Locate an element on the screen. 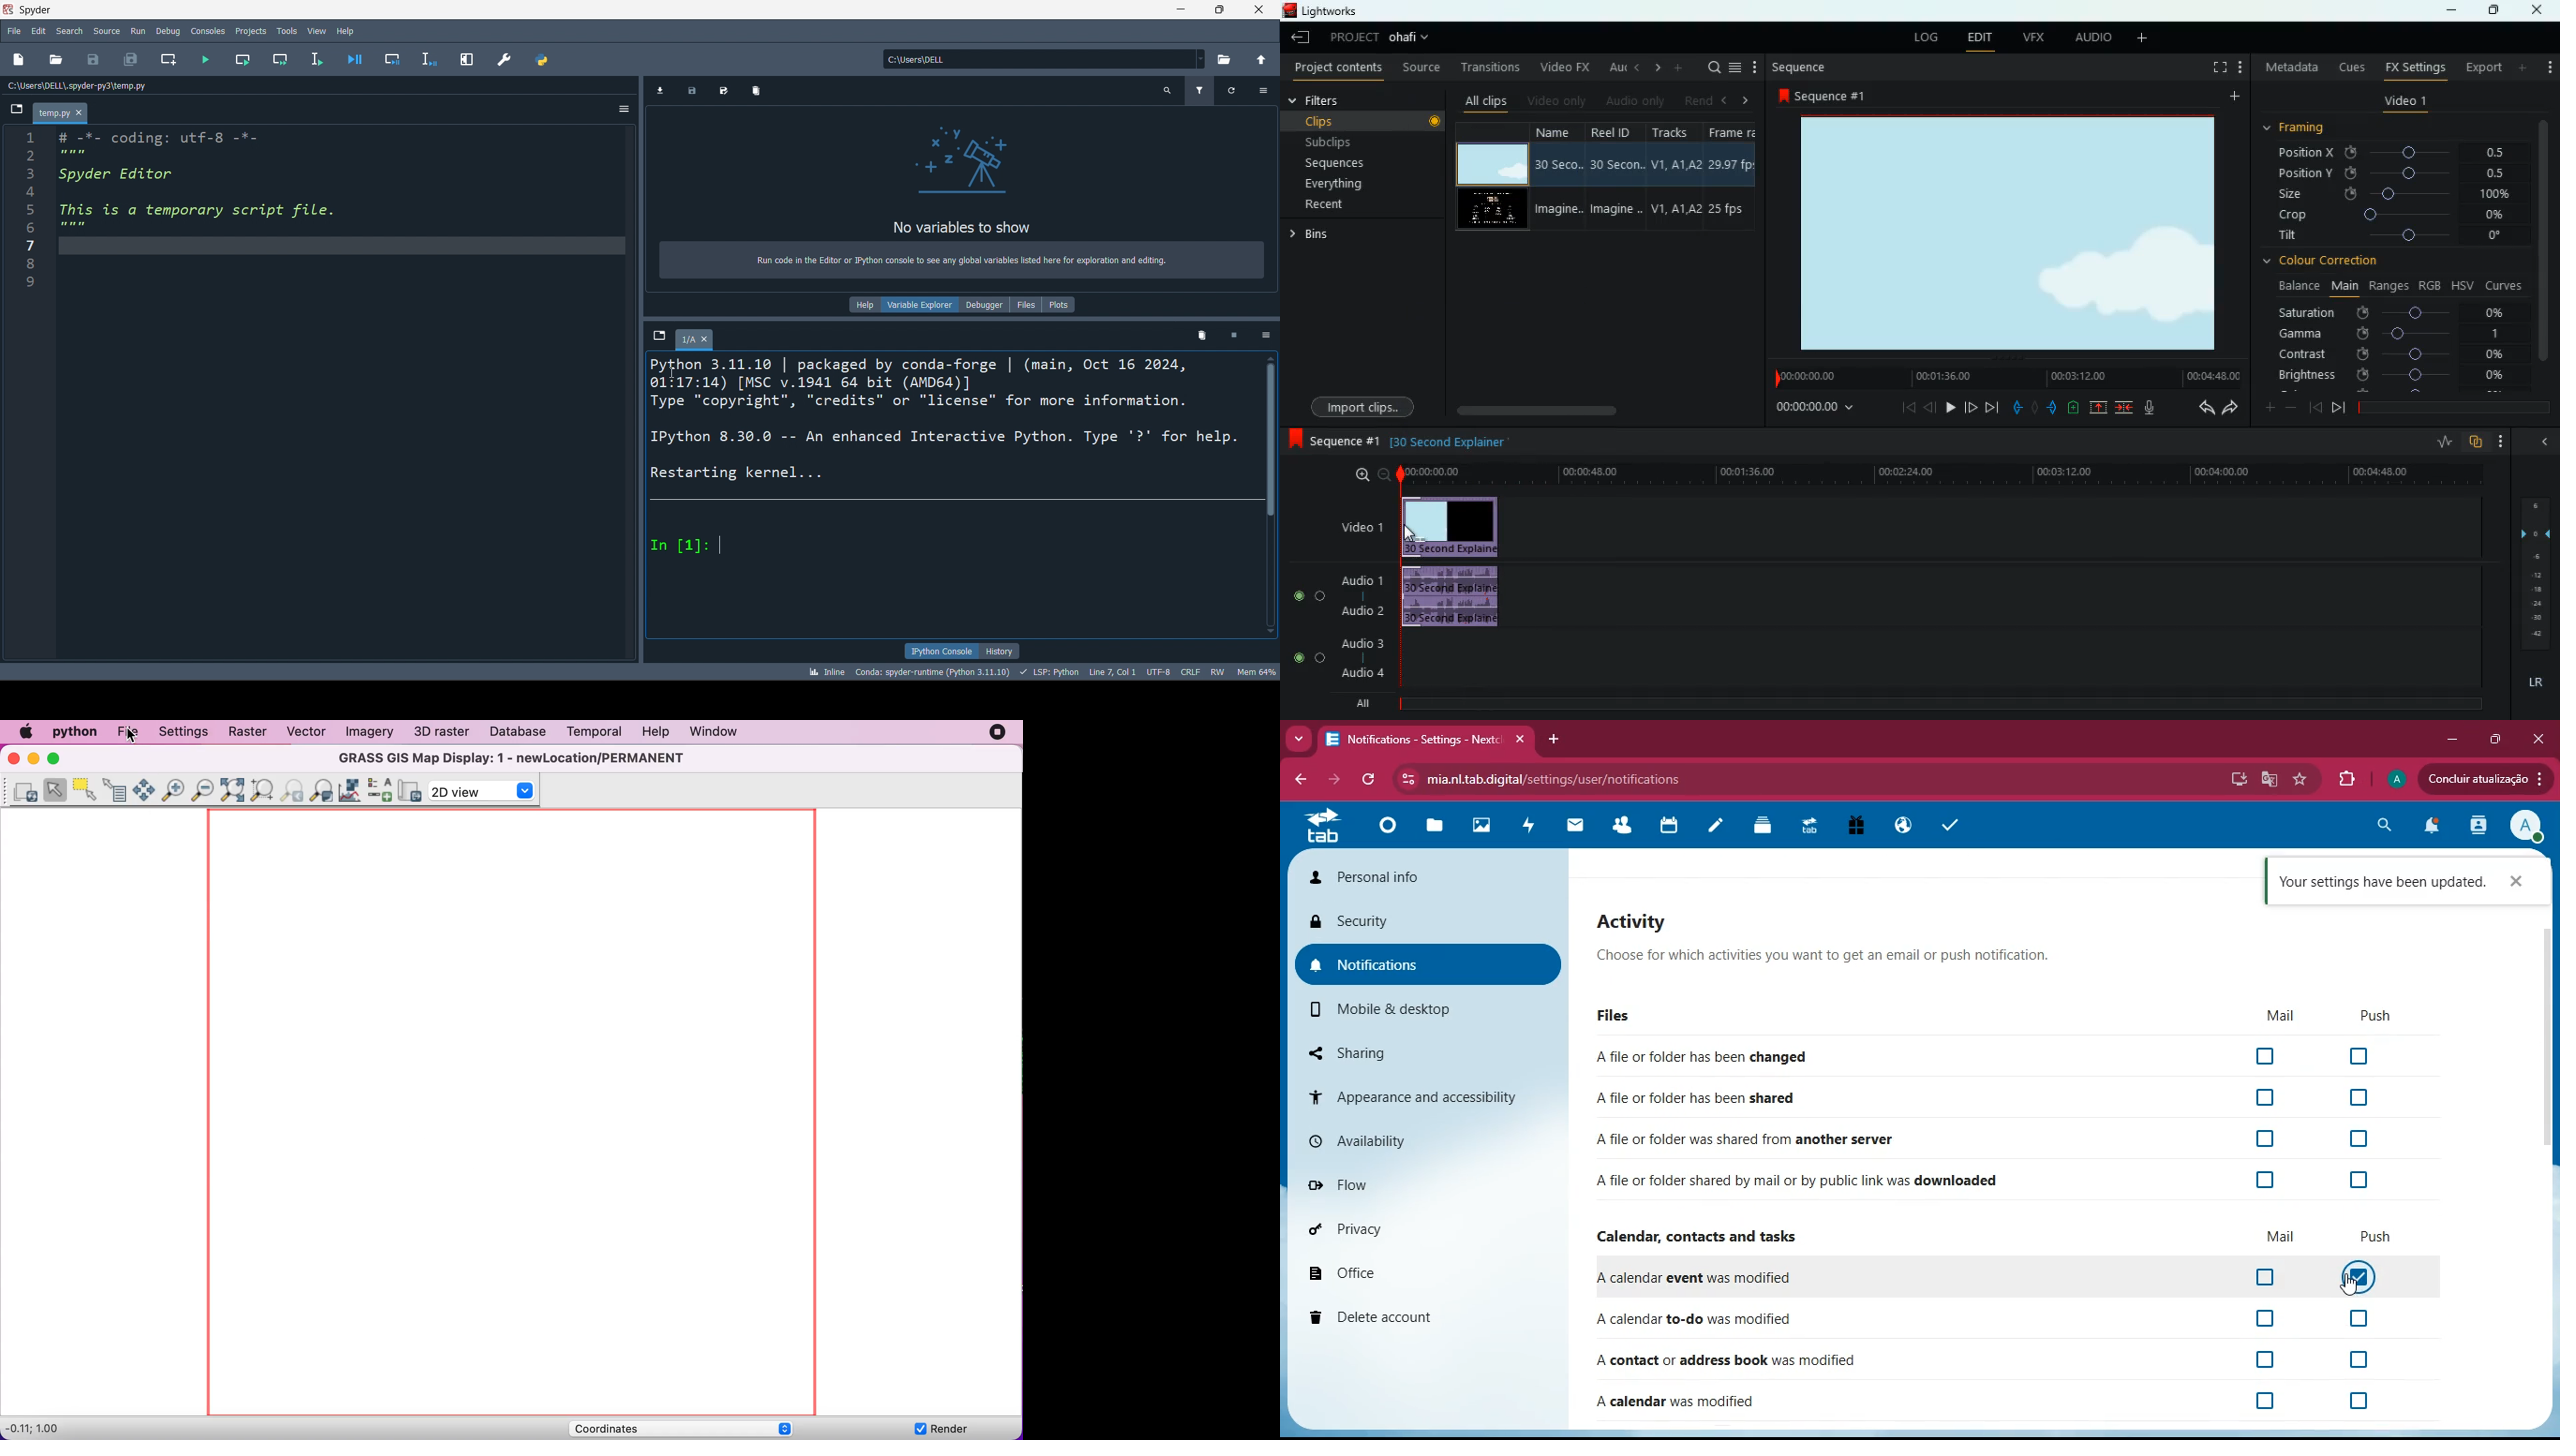  back is located at coordinates (1933, 407).